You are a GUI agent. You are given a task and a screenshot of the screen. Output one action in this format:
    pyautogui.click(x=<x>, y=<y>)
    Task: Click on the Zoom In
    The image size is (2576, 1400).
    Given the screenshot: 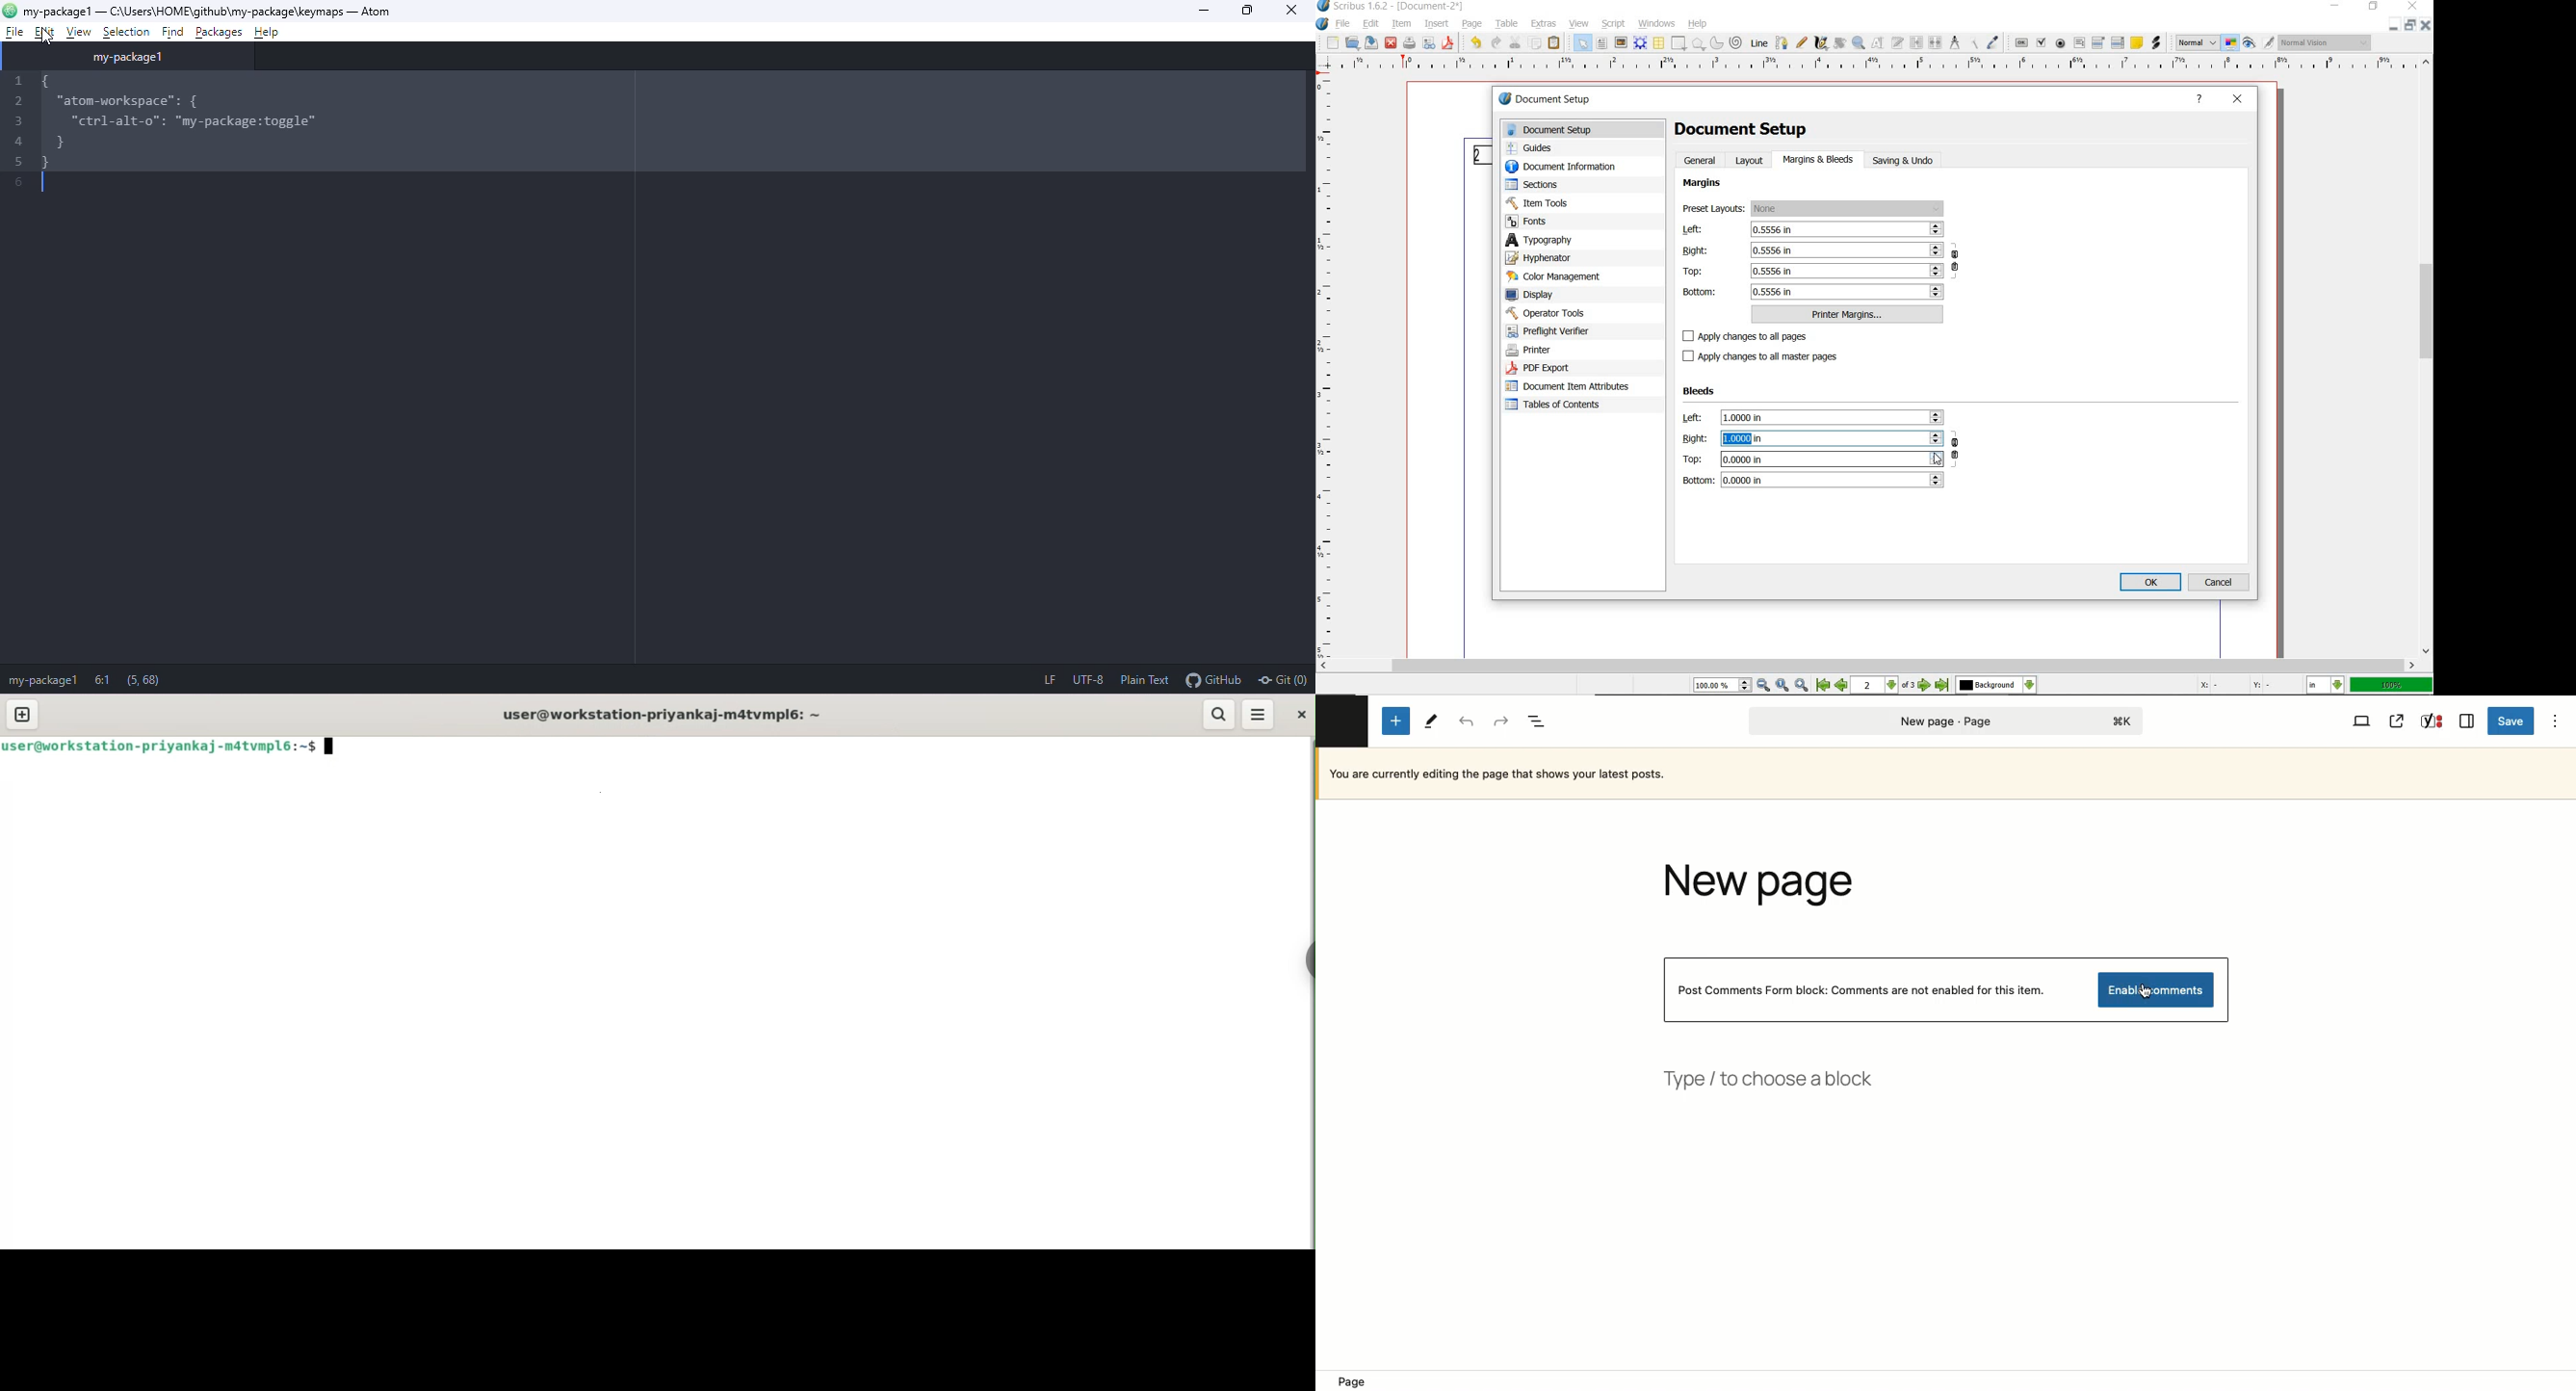 What is the action you would take?
    pyautogui.click(x=1803, y=686)
    